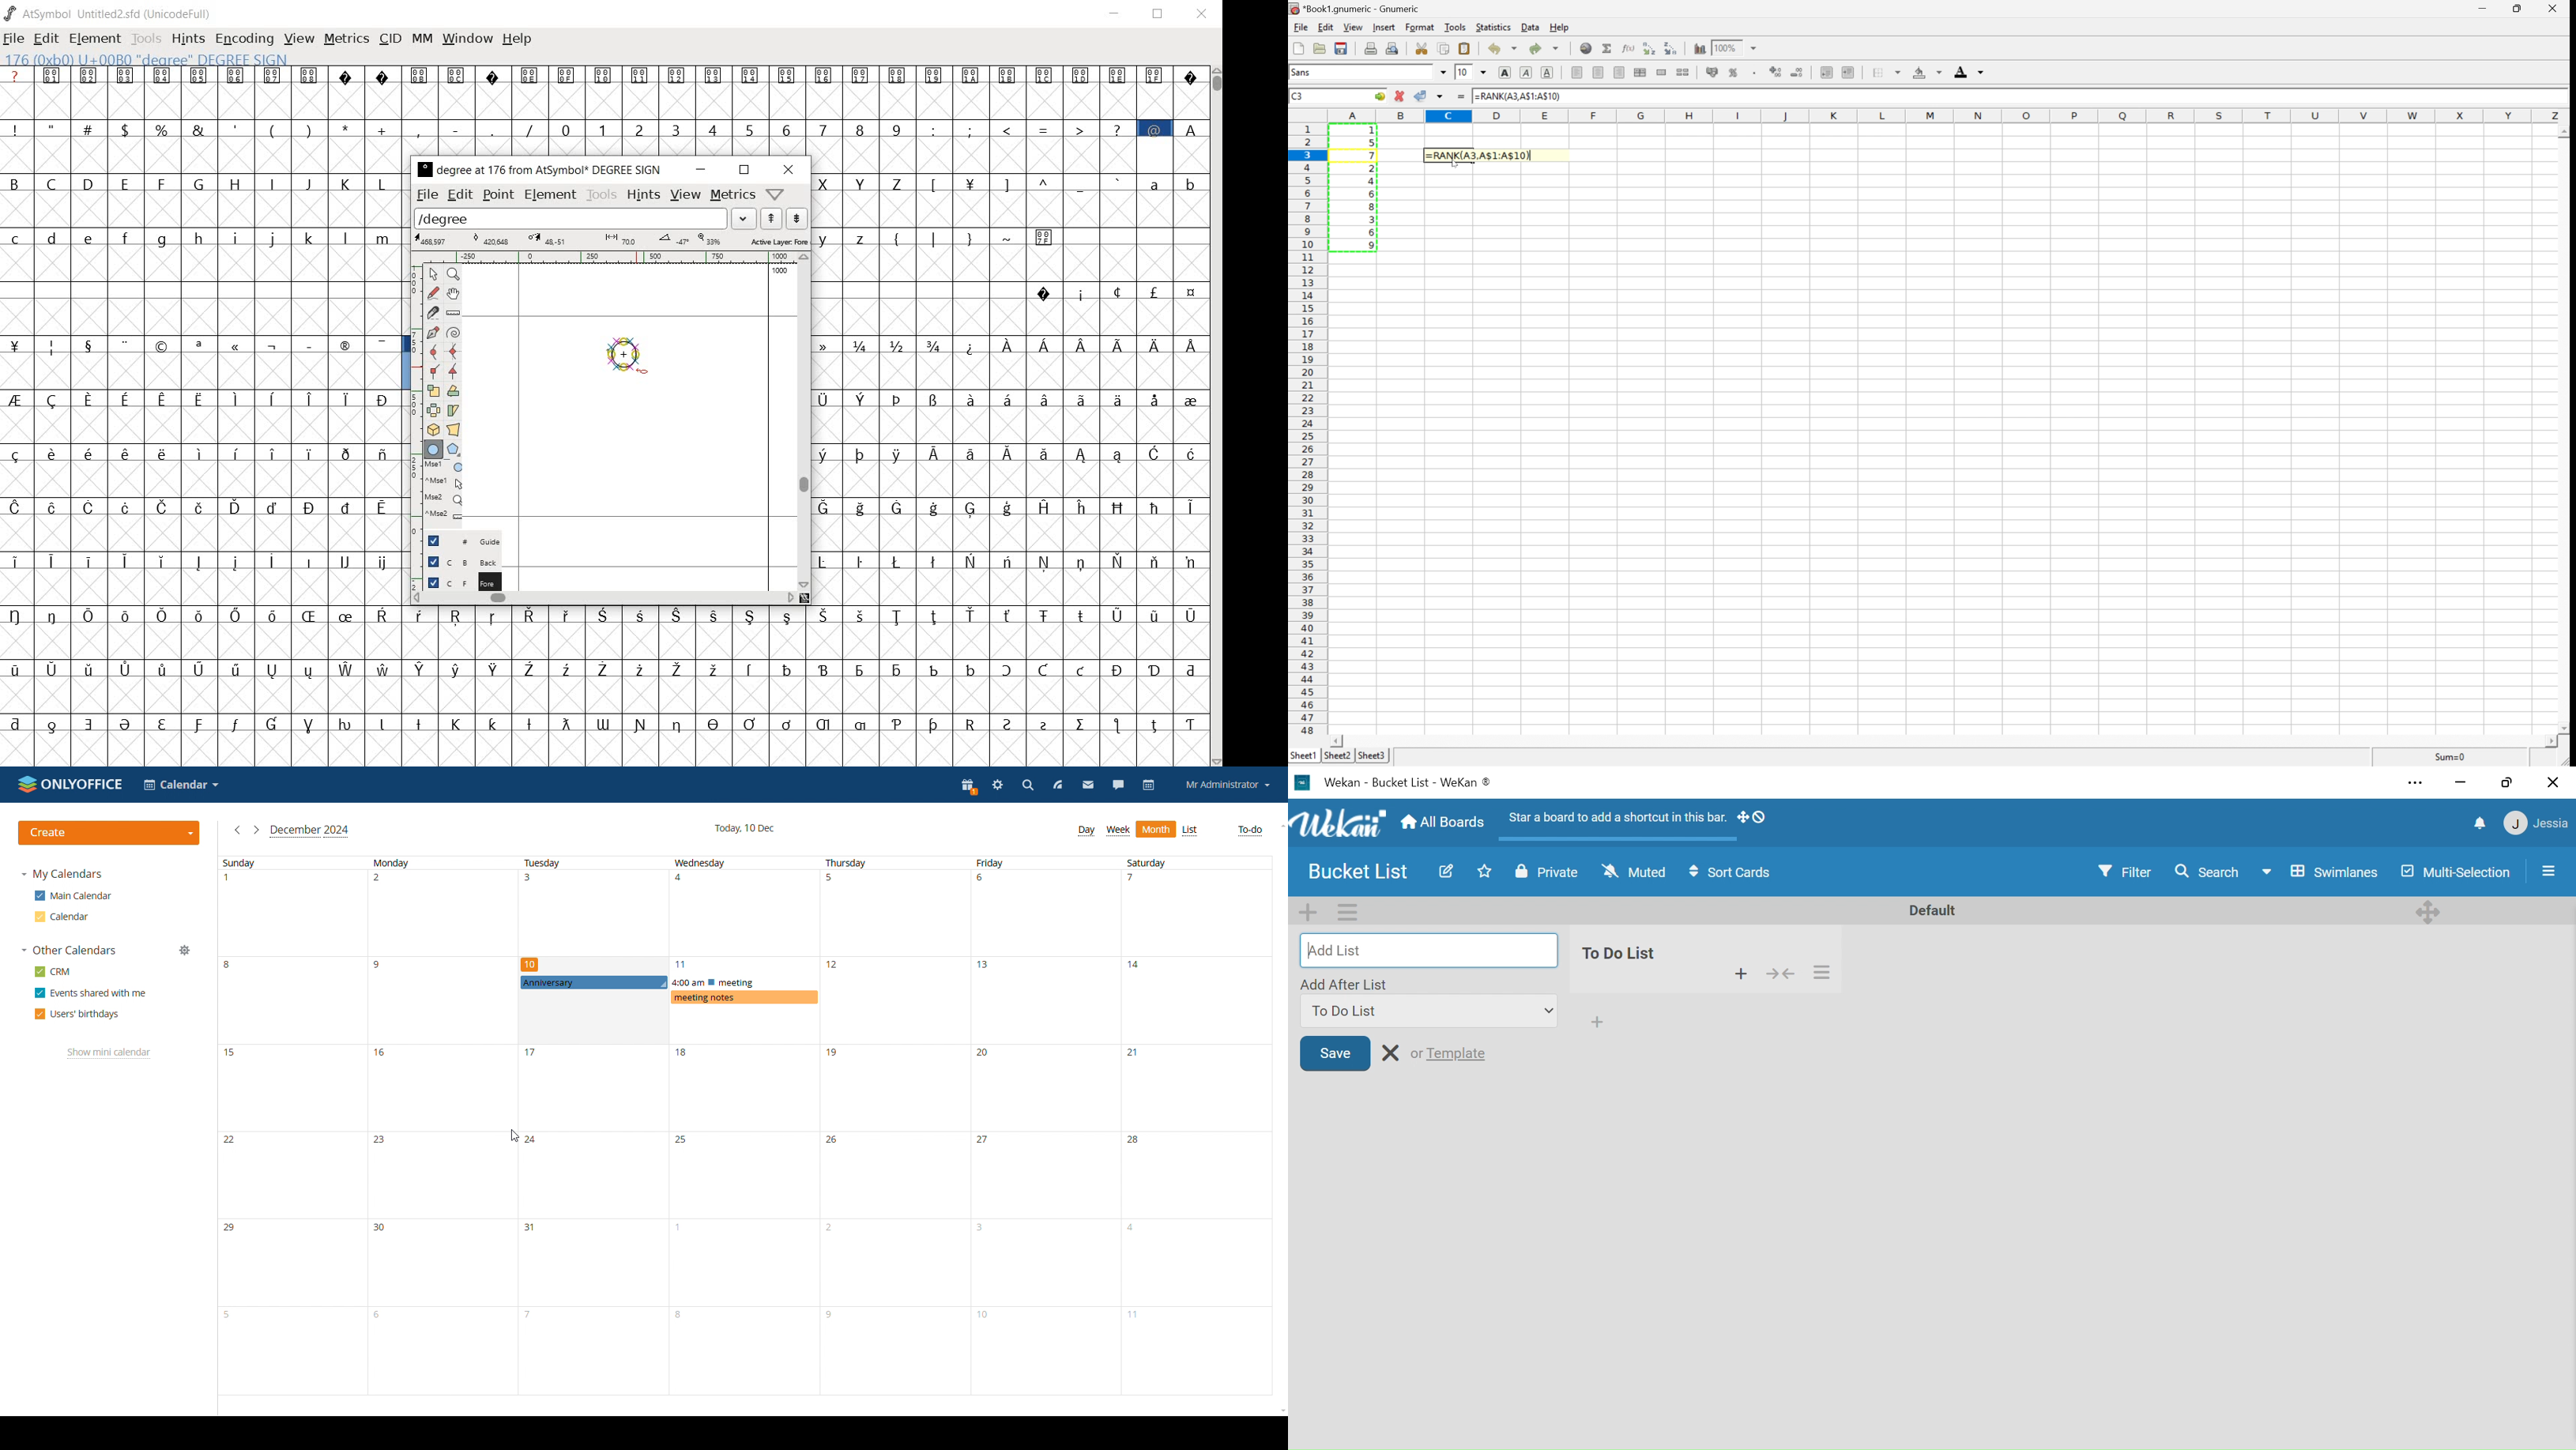 The image size is (2576, 1456). Describe the element at coordinates (1114, 292) in the screenshot. I see `special characters` at that location.